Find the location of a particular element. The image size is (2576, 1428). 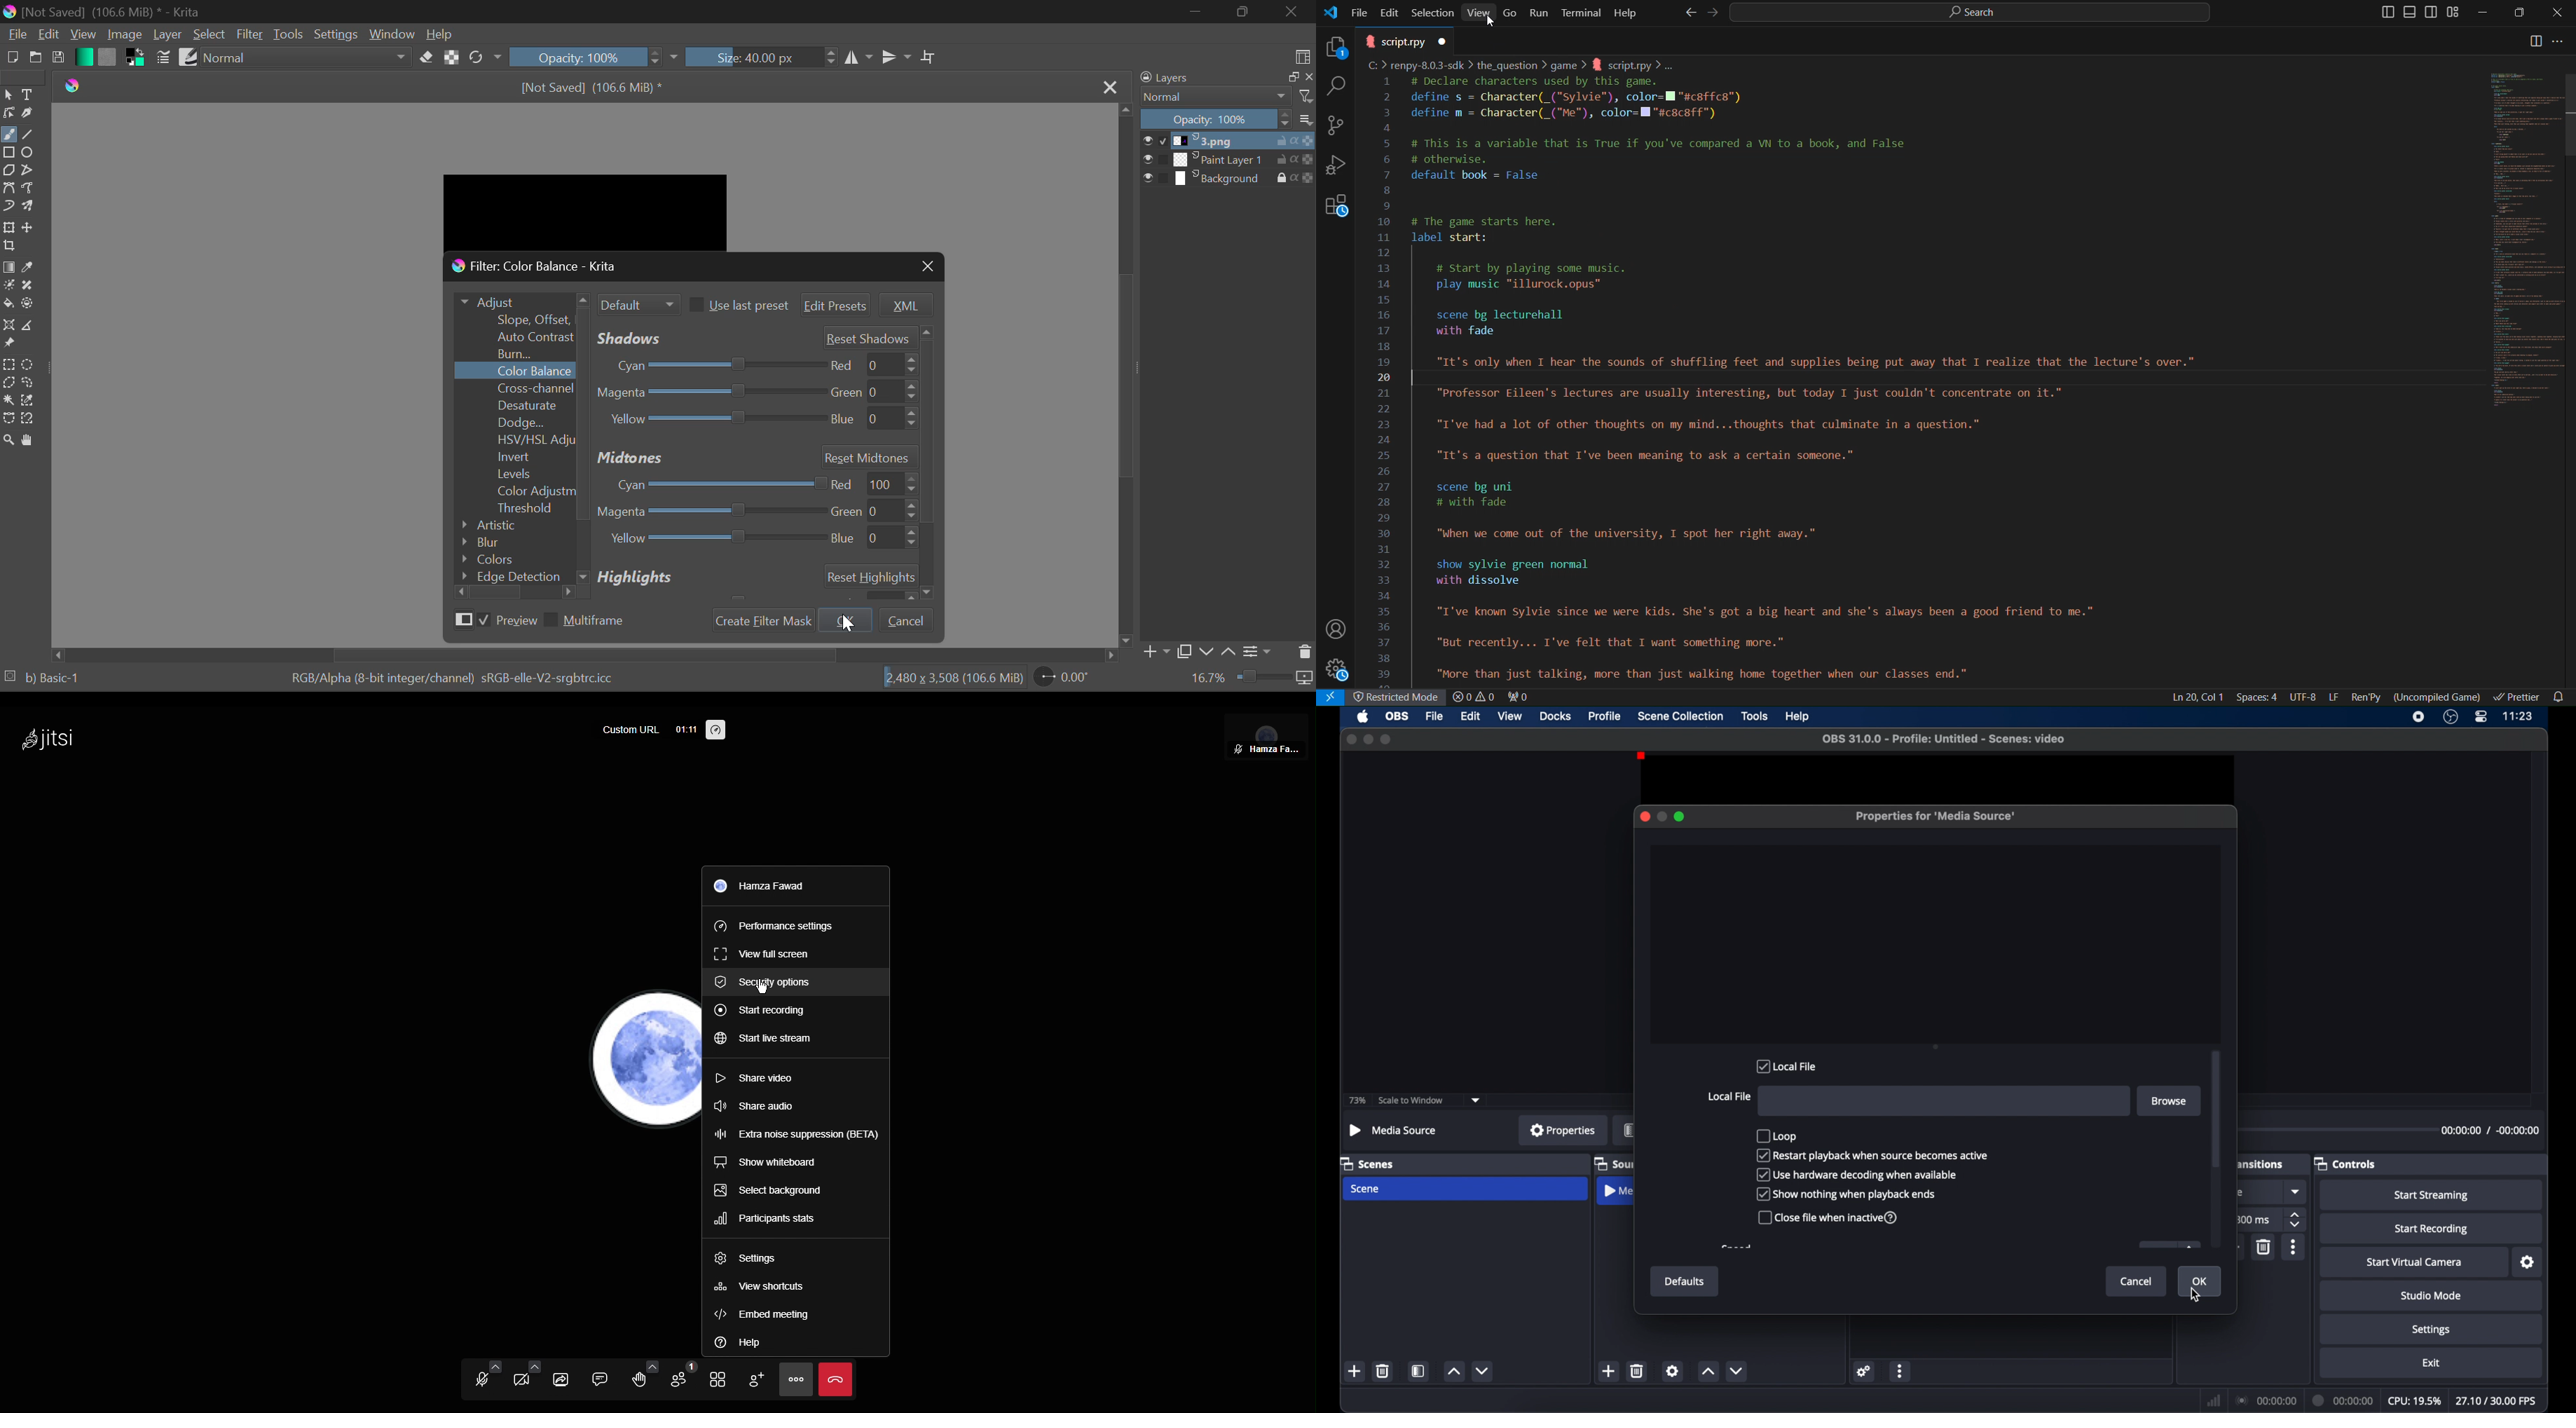

close is located at coordinates (1644, 816).